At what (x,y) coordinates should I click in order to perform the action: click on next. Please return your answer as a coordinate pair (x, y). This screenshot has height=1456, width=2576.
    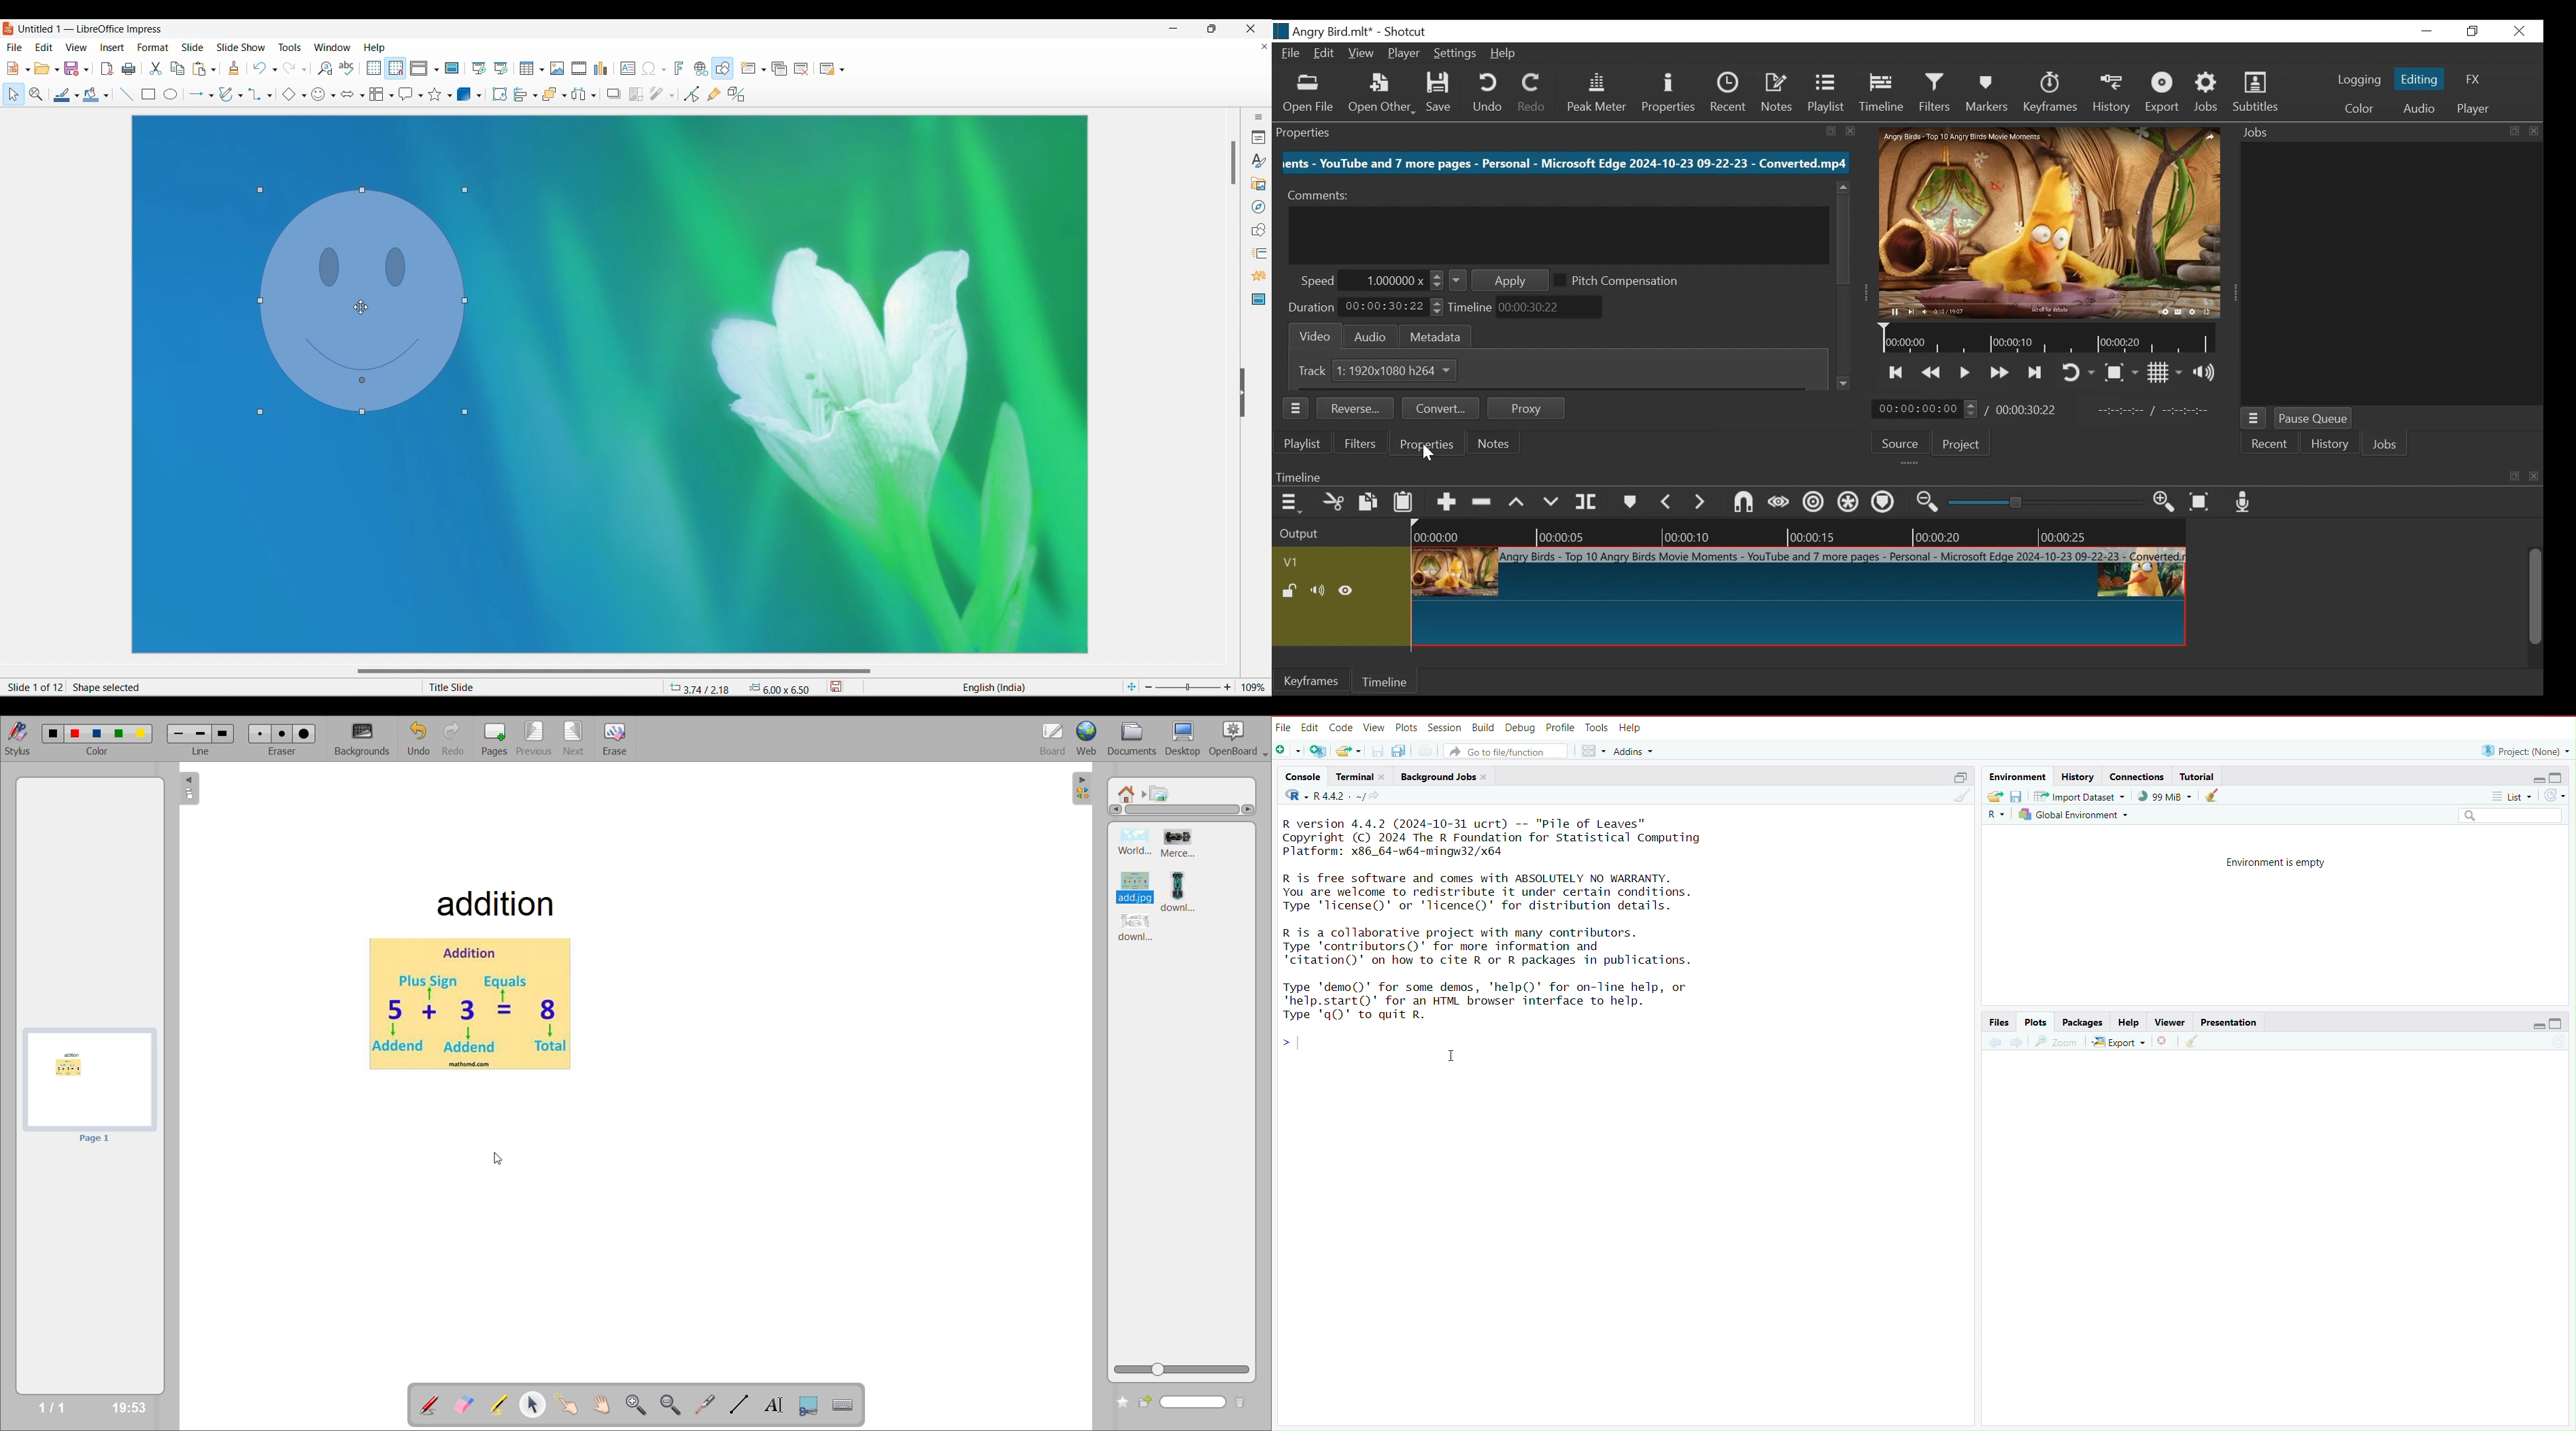
    Looking at the image, I should click on (575, 739).